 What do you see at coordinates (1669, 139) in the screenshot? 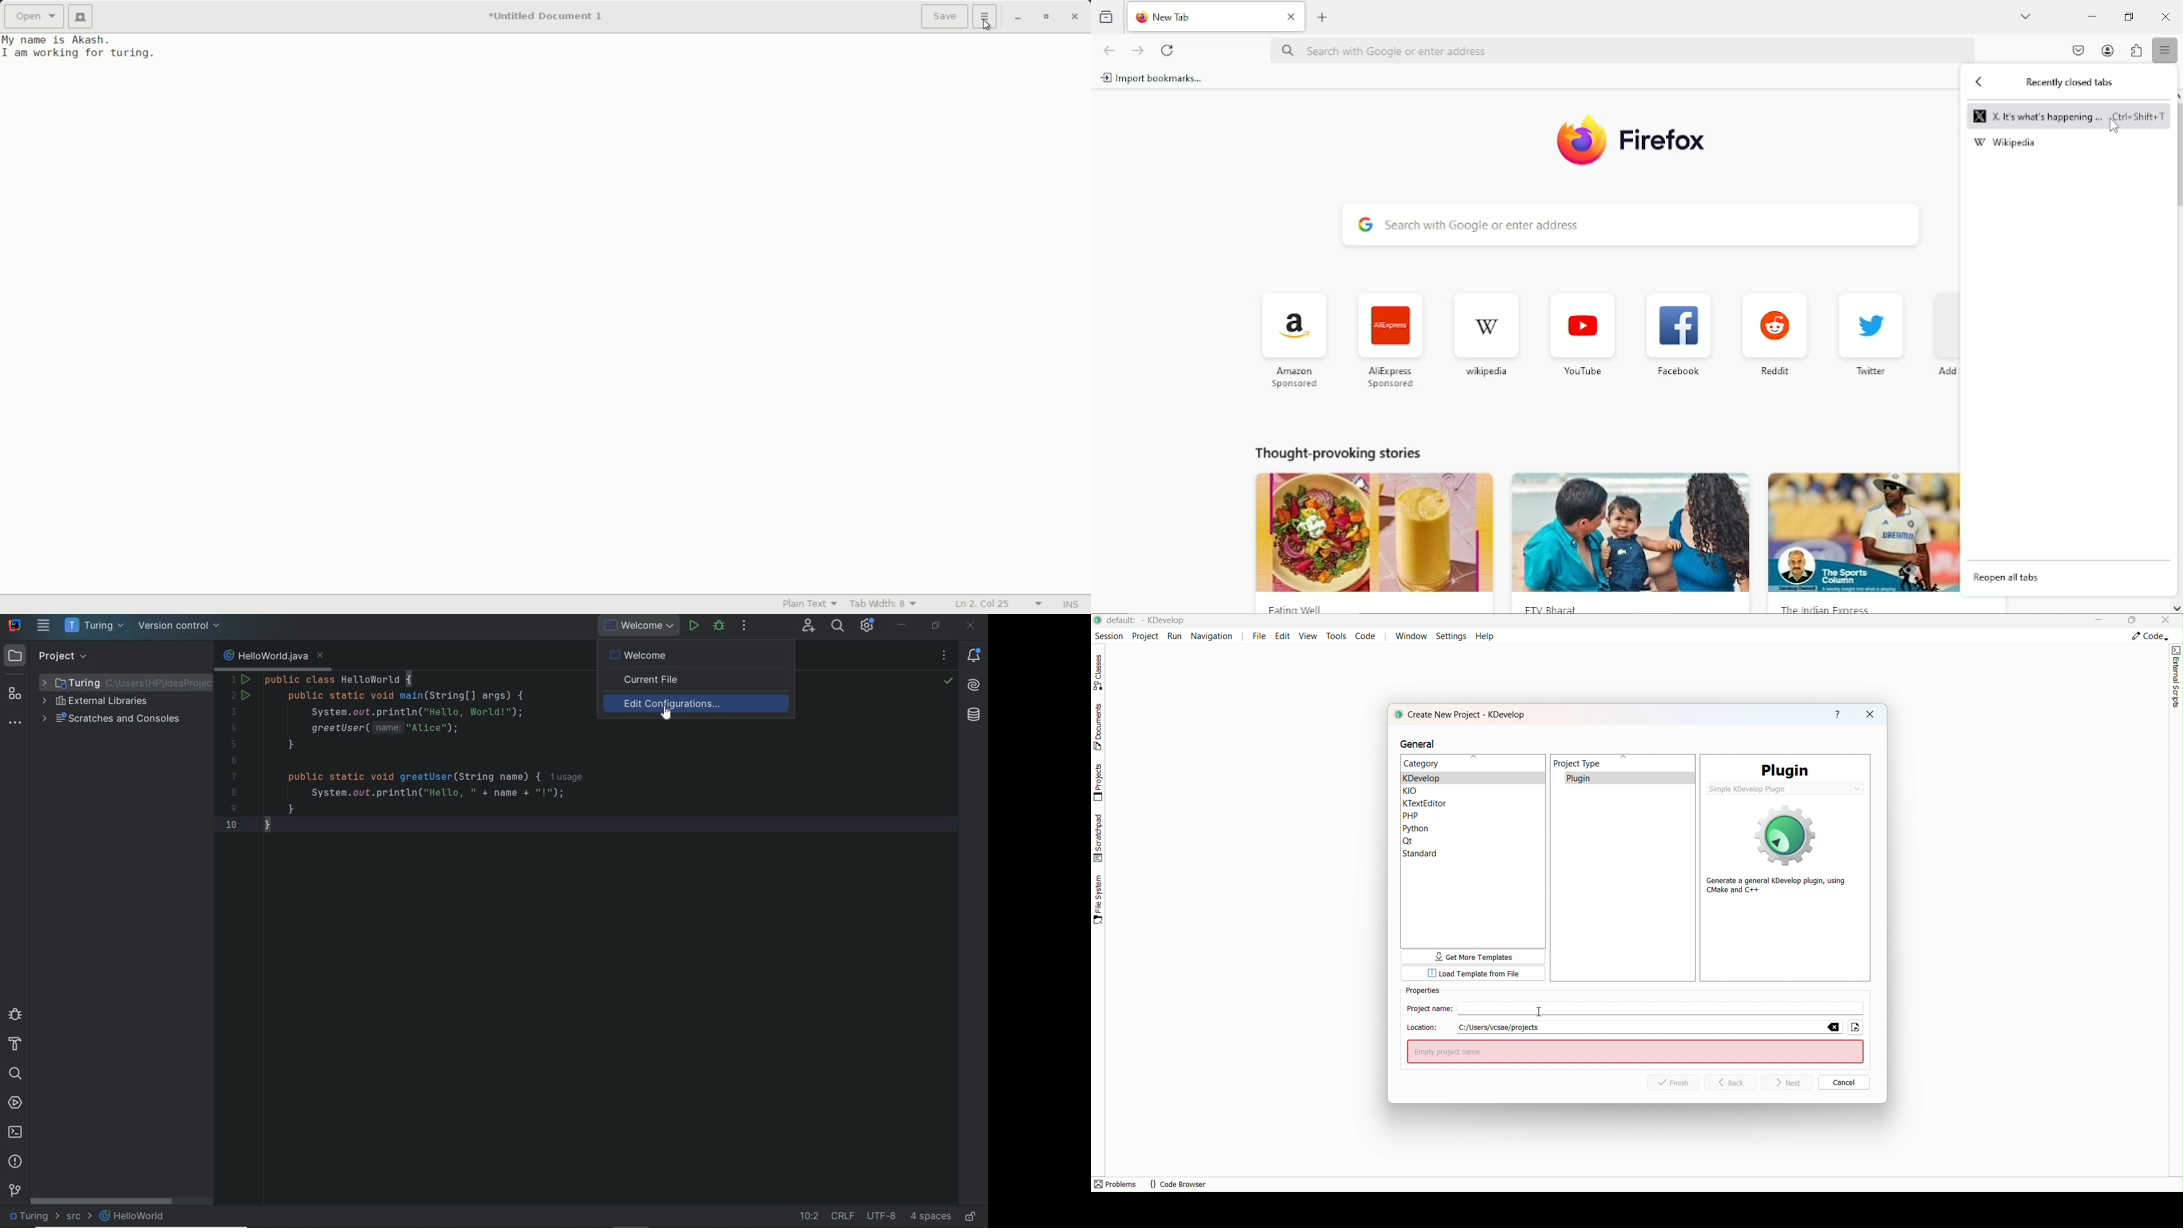
I see `Firefox` at bounding box center [1669, 139].